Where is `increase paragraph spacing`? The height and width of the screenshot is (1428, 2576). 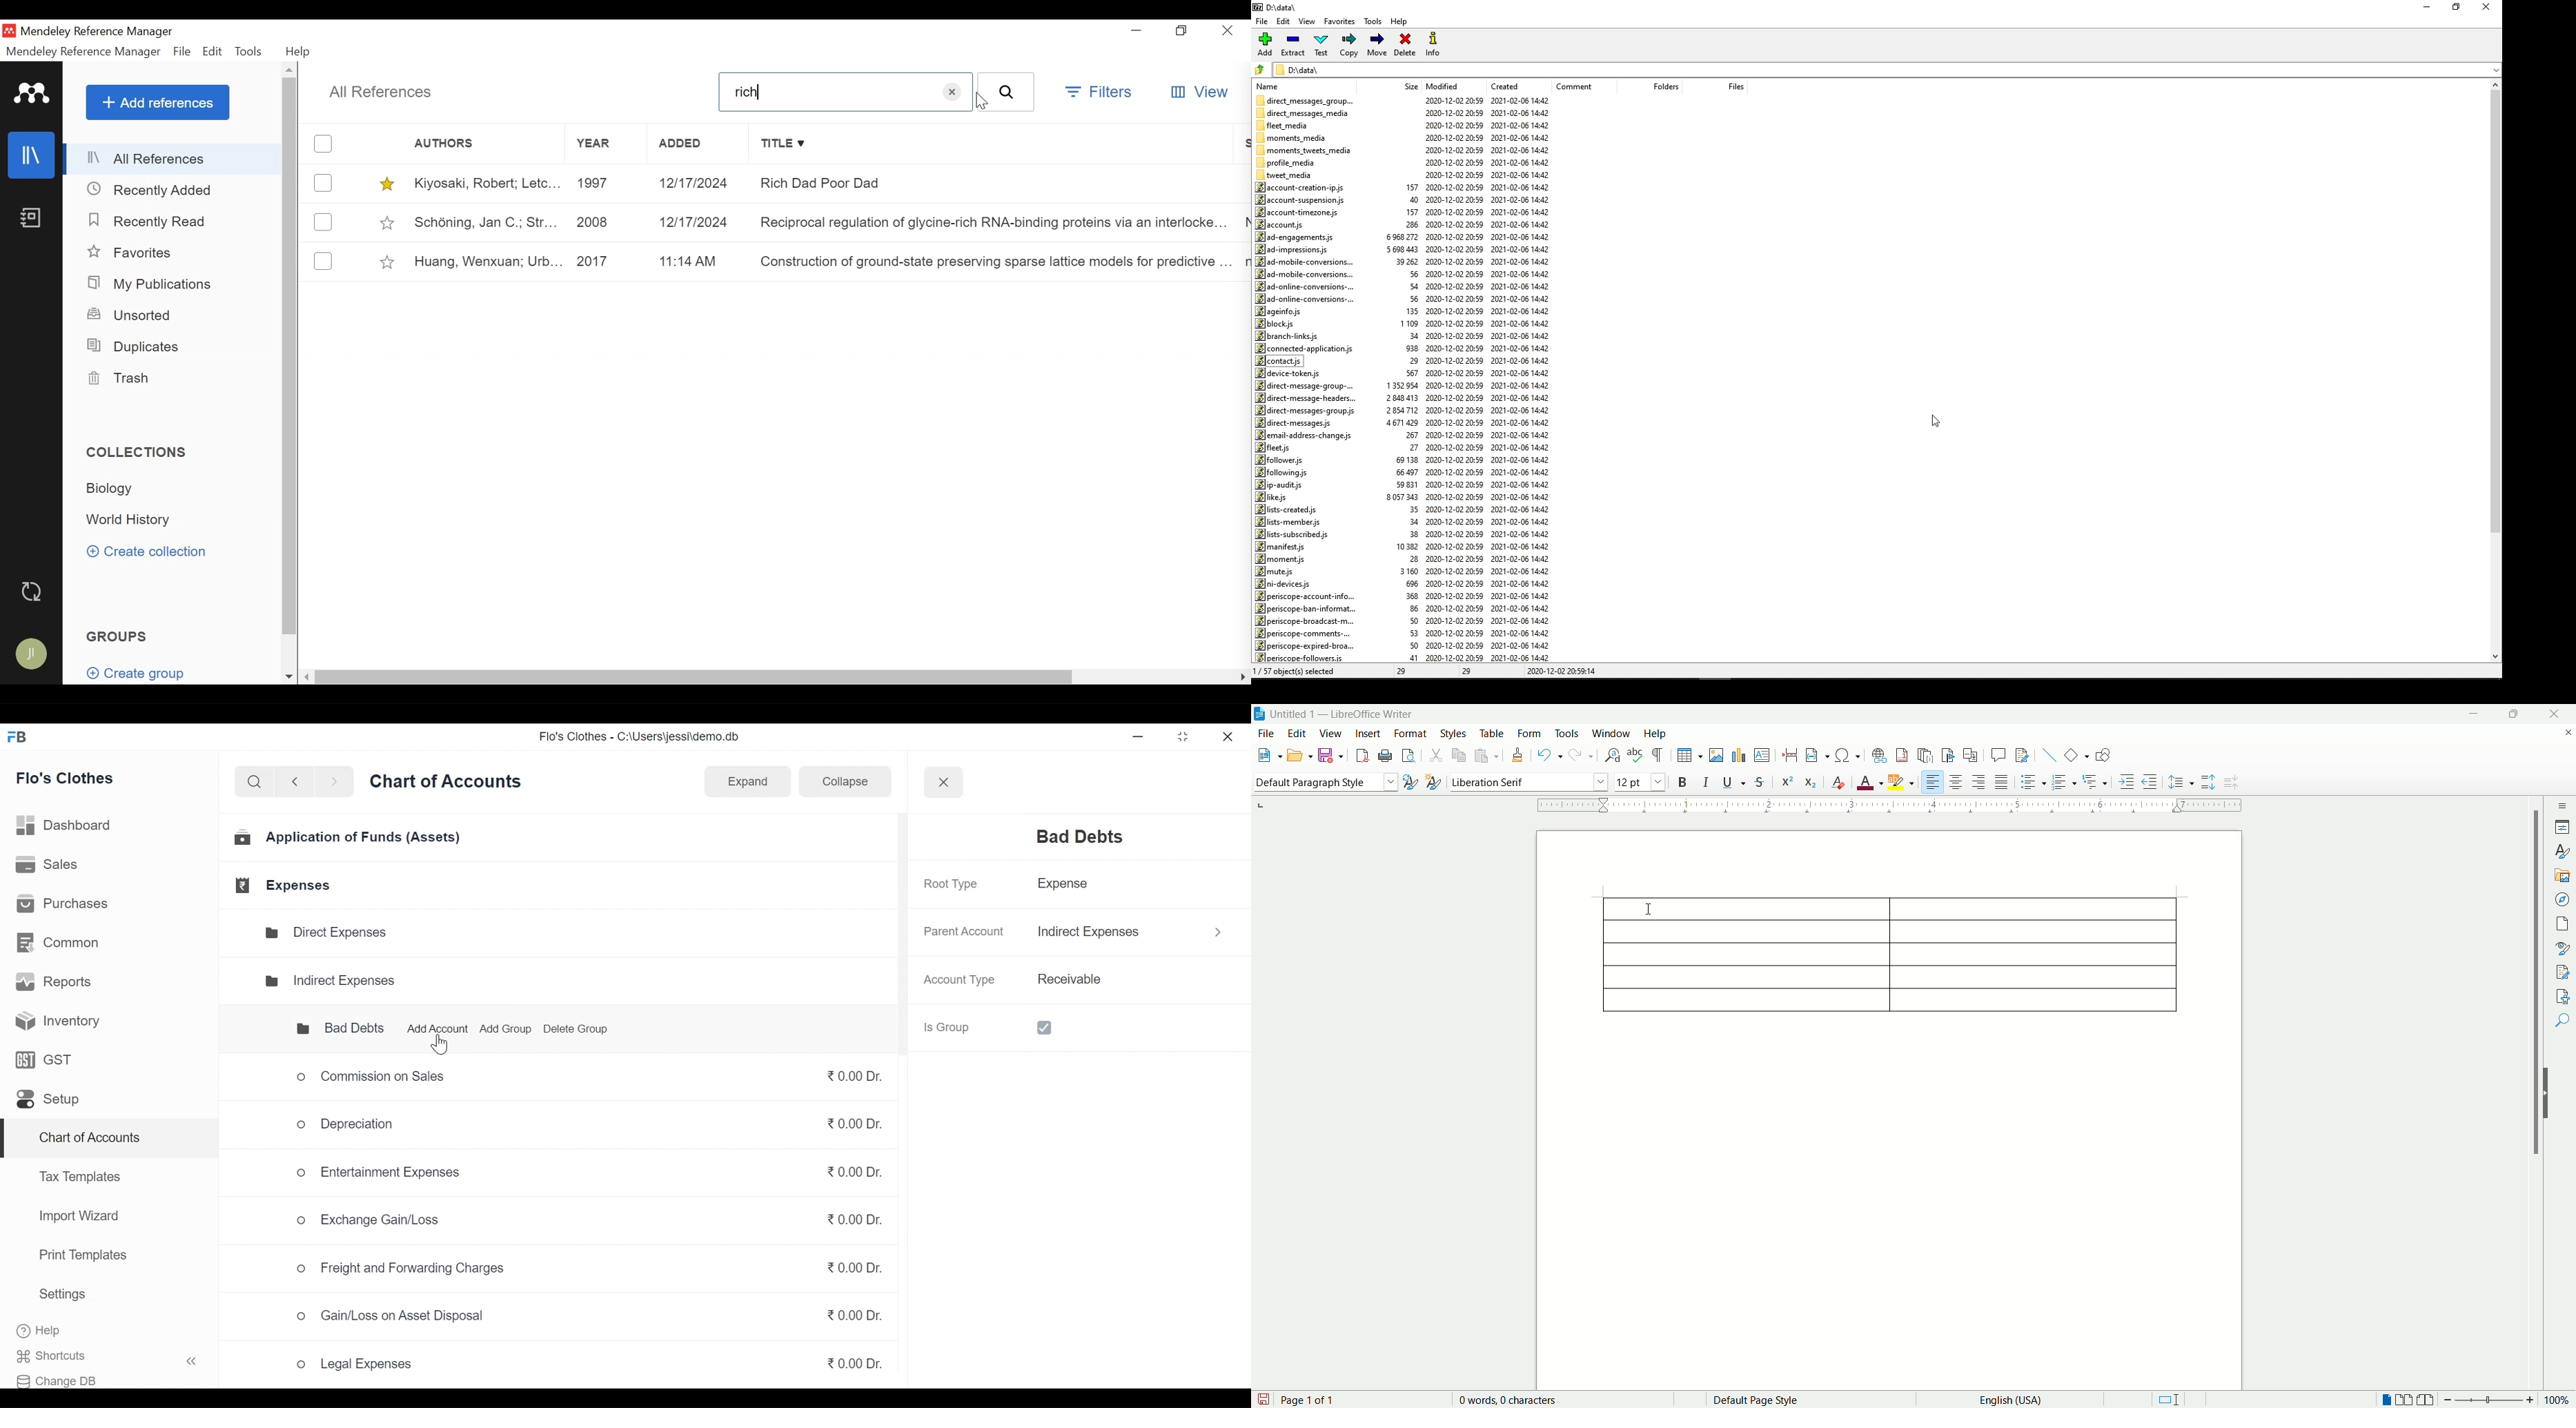 increase paragraph spacing is located at coordinates (2208, 782).